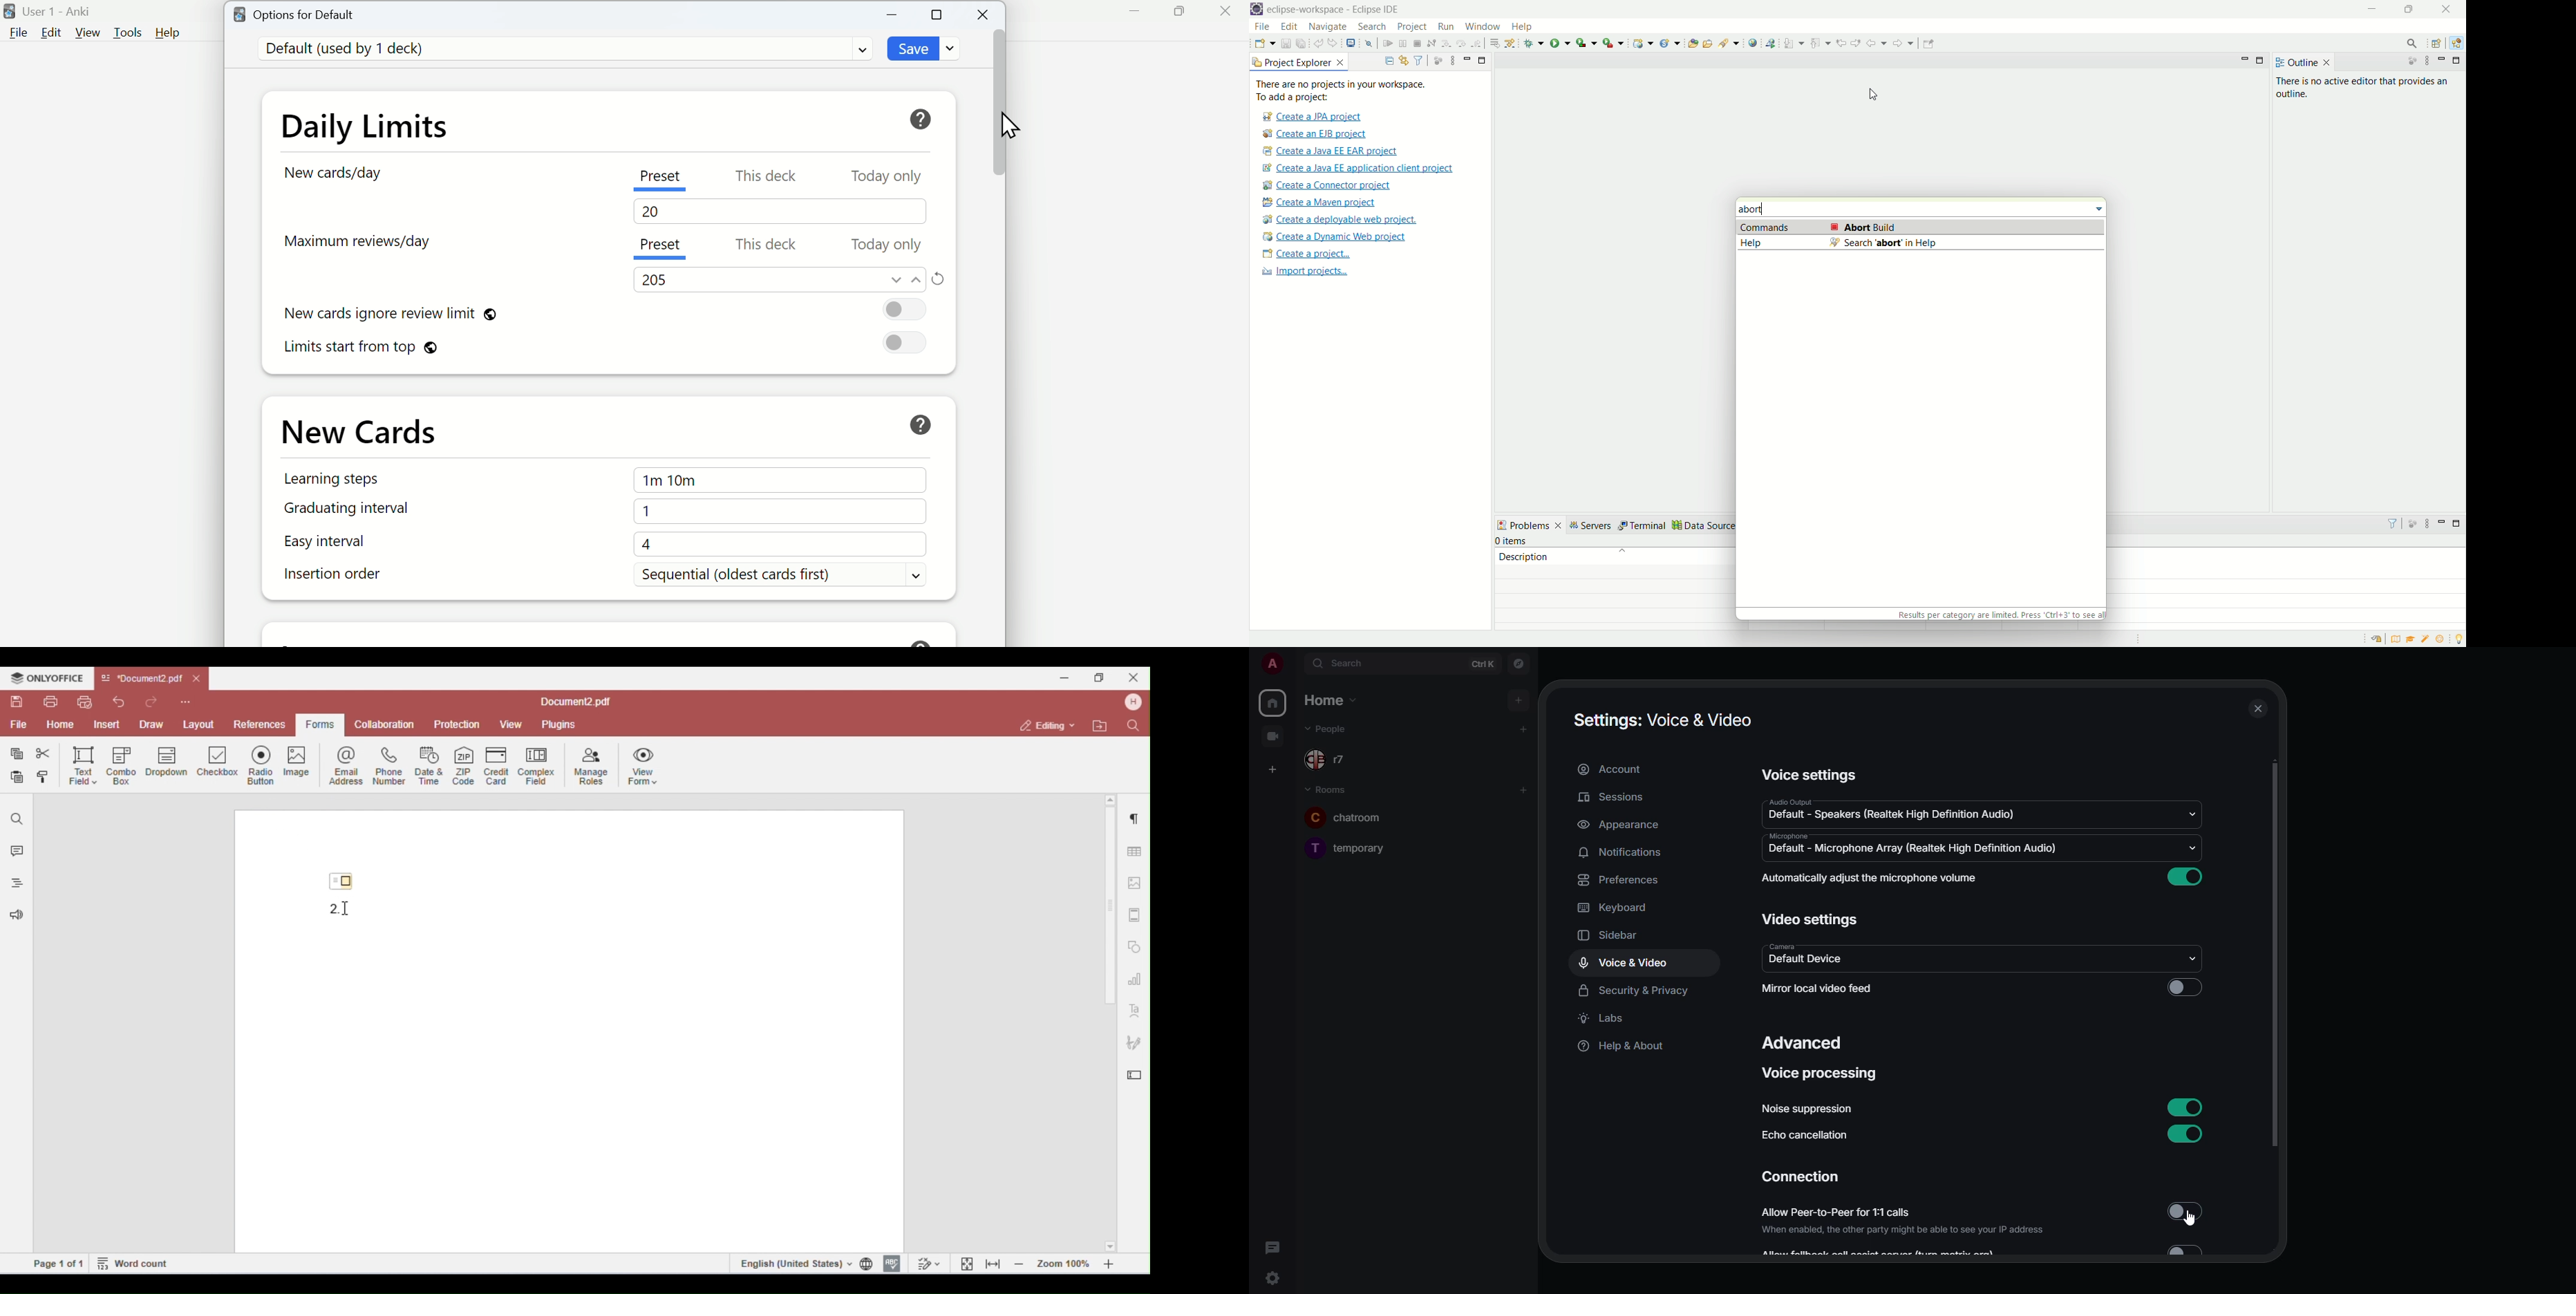 Image resolution: width=2576 pixels, height=1316 pixels. Describe the element at coordinates (1789, 836) in the screenshot. I see `microphone` at that location.